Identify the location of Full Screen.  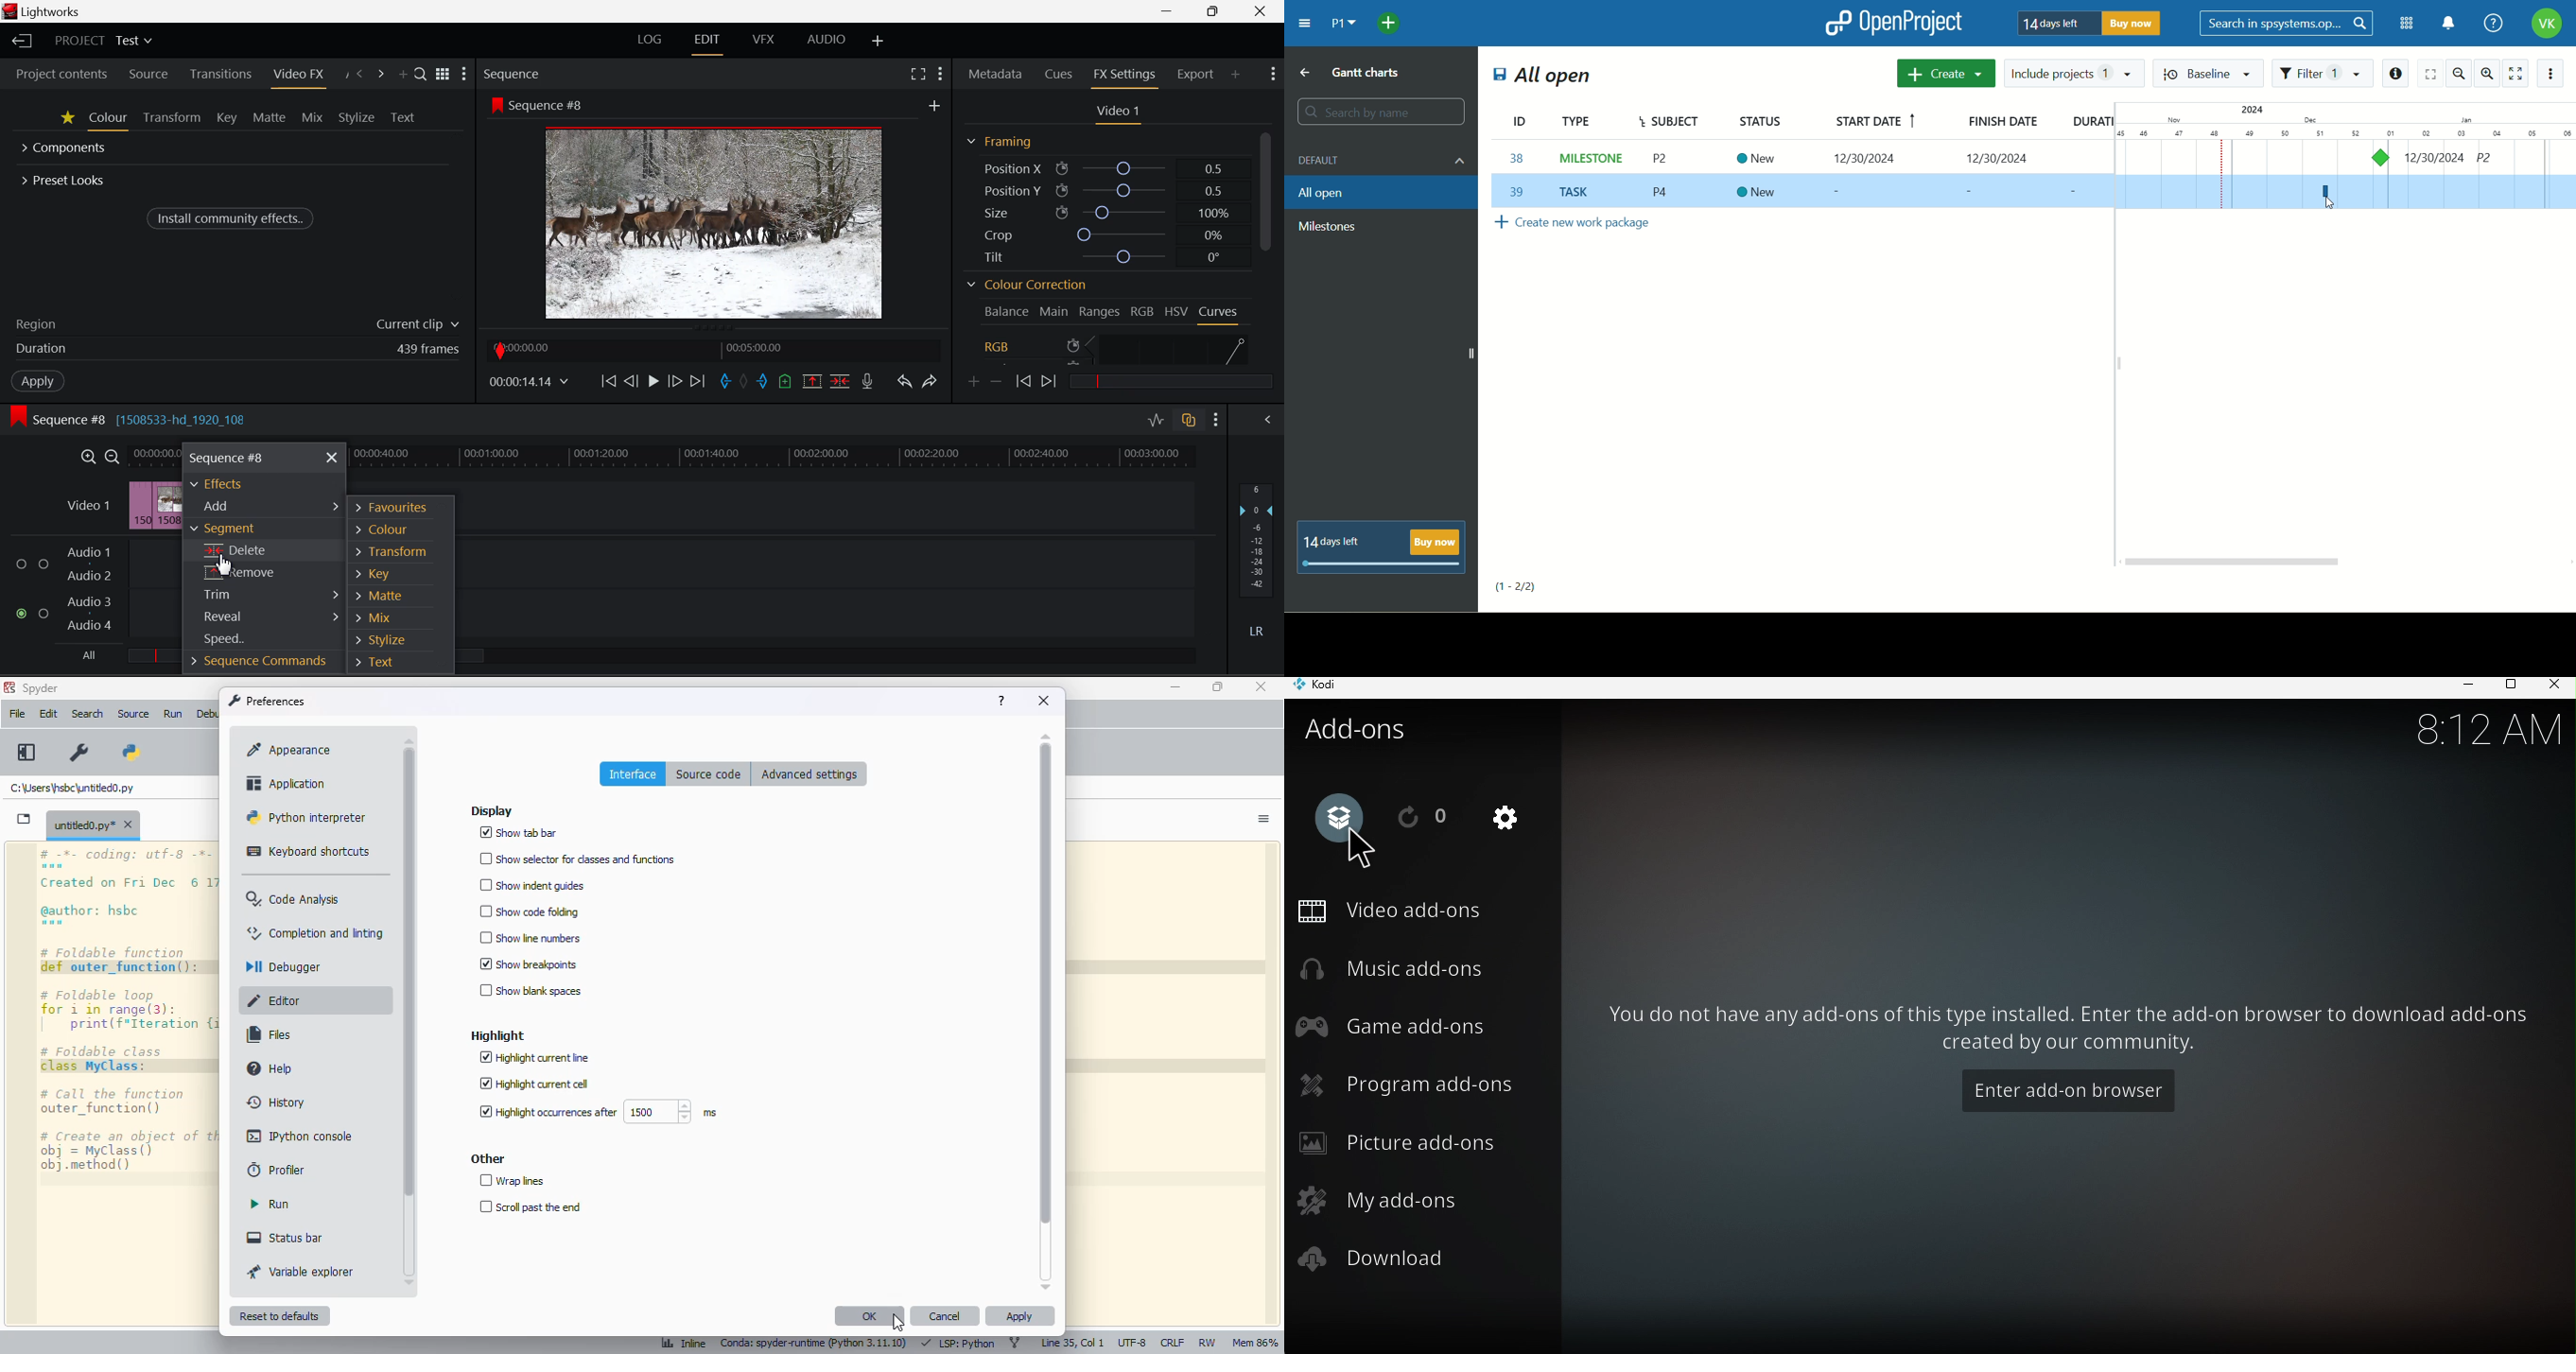
(918, 76).